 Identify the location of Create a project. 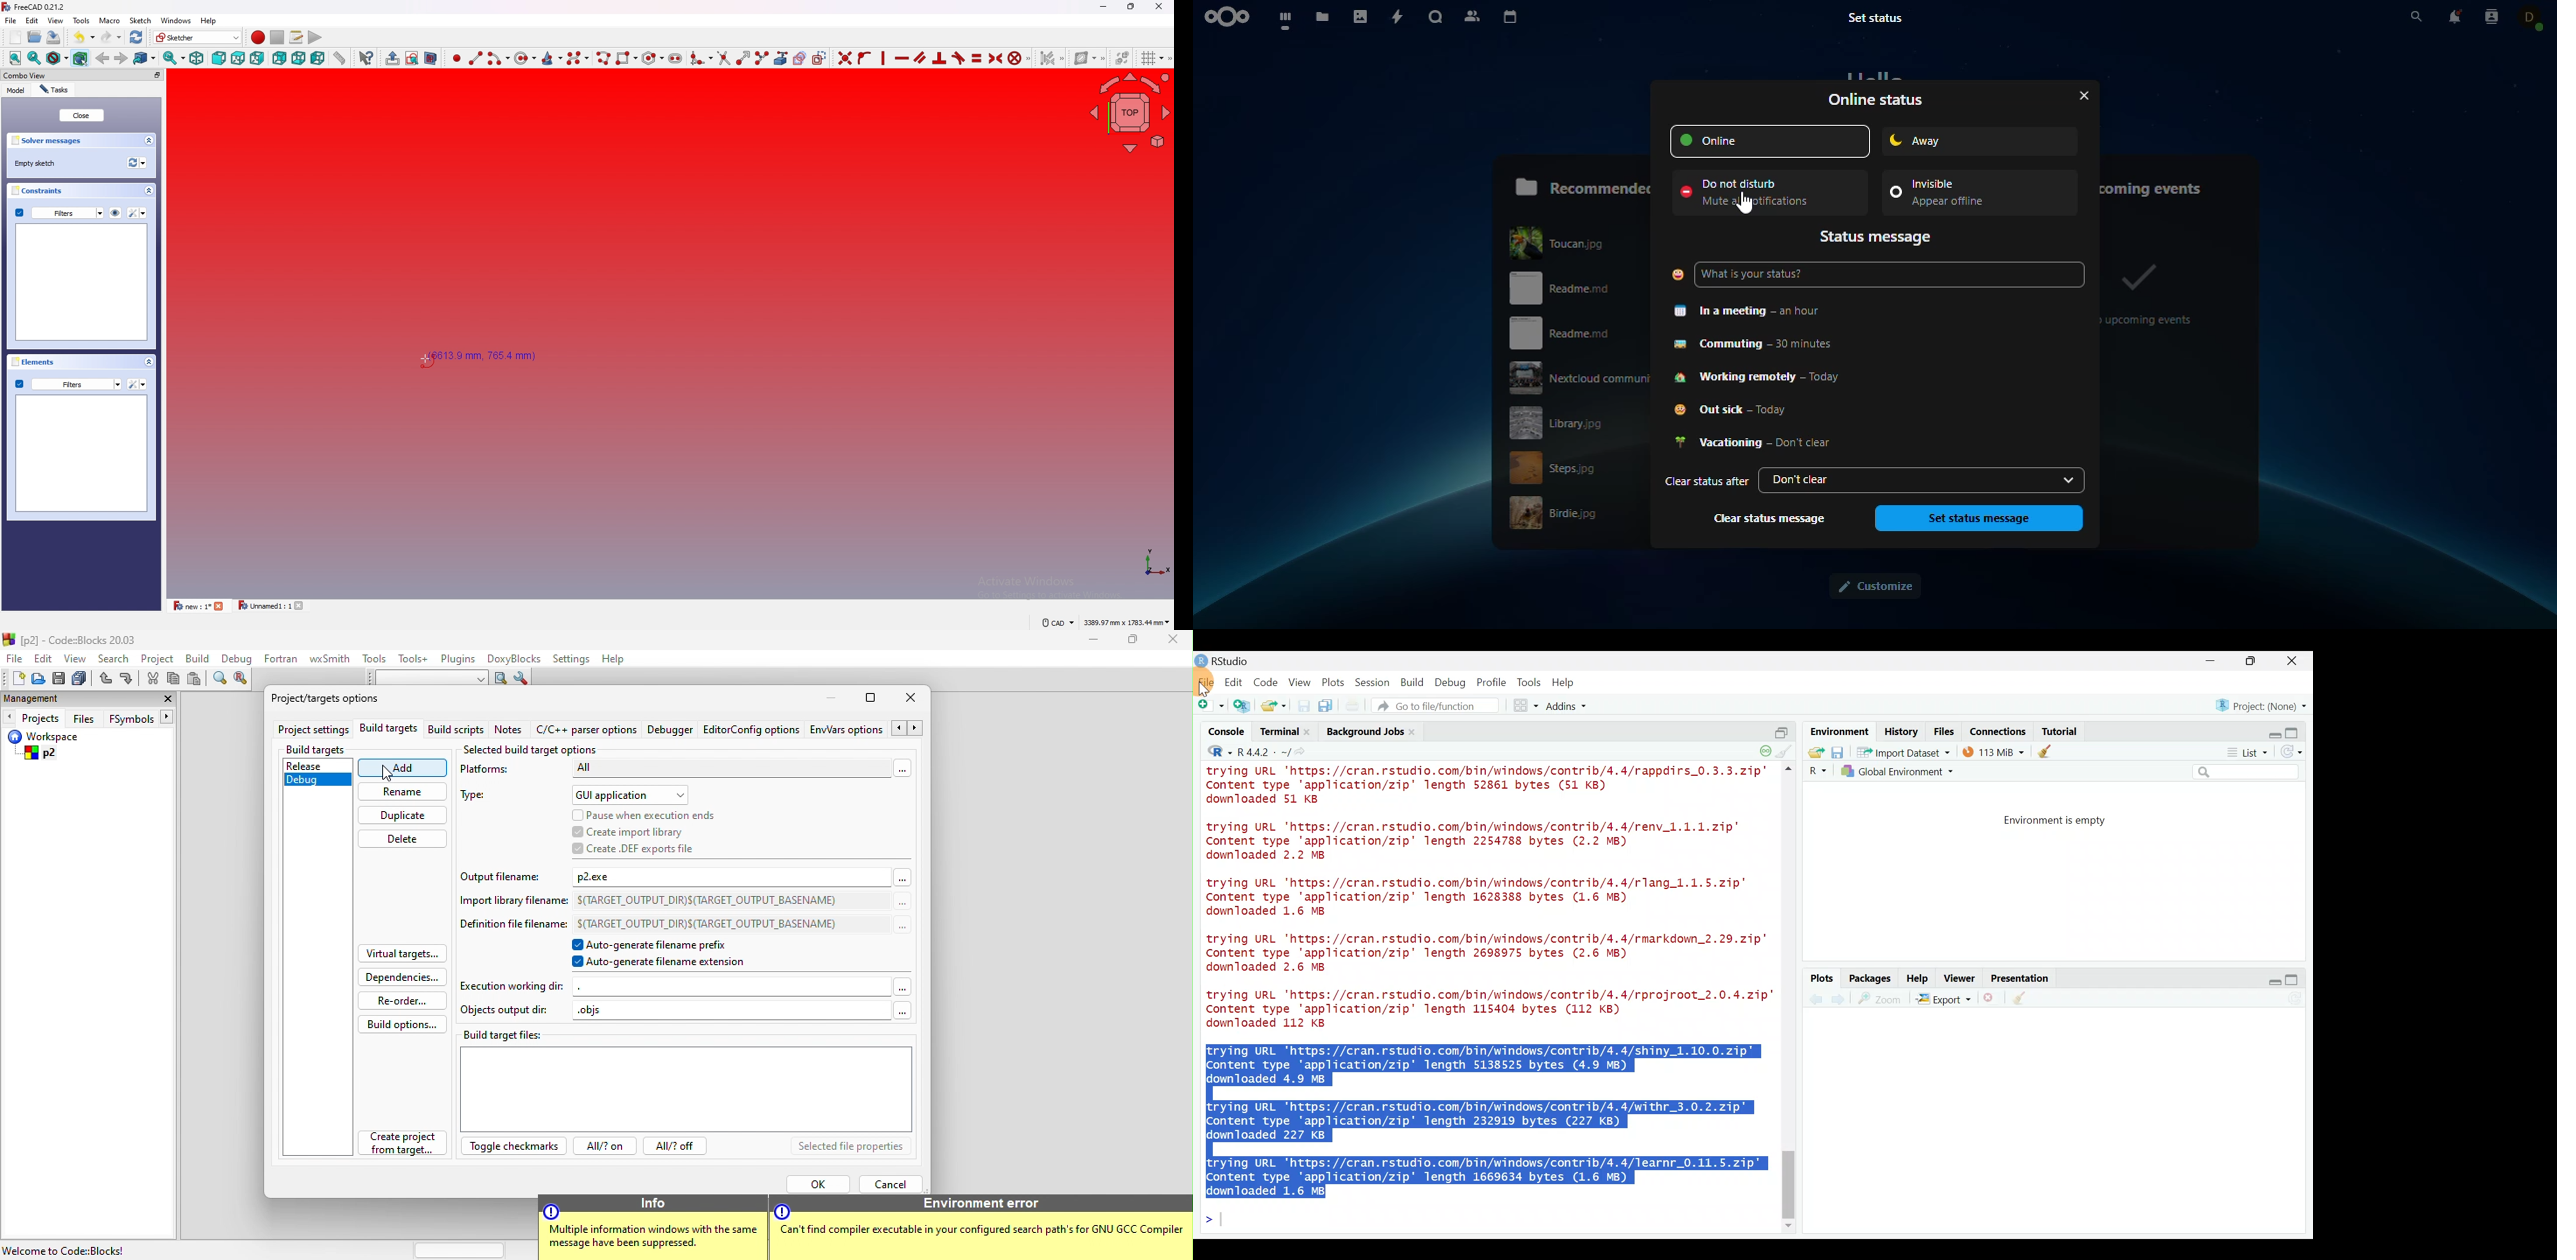
(1243, 706).